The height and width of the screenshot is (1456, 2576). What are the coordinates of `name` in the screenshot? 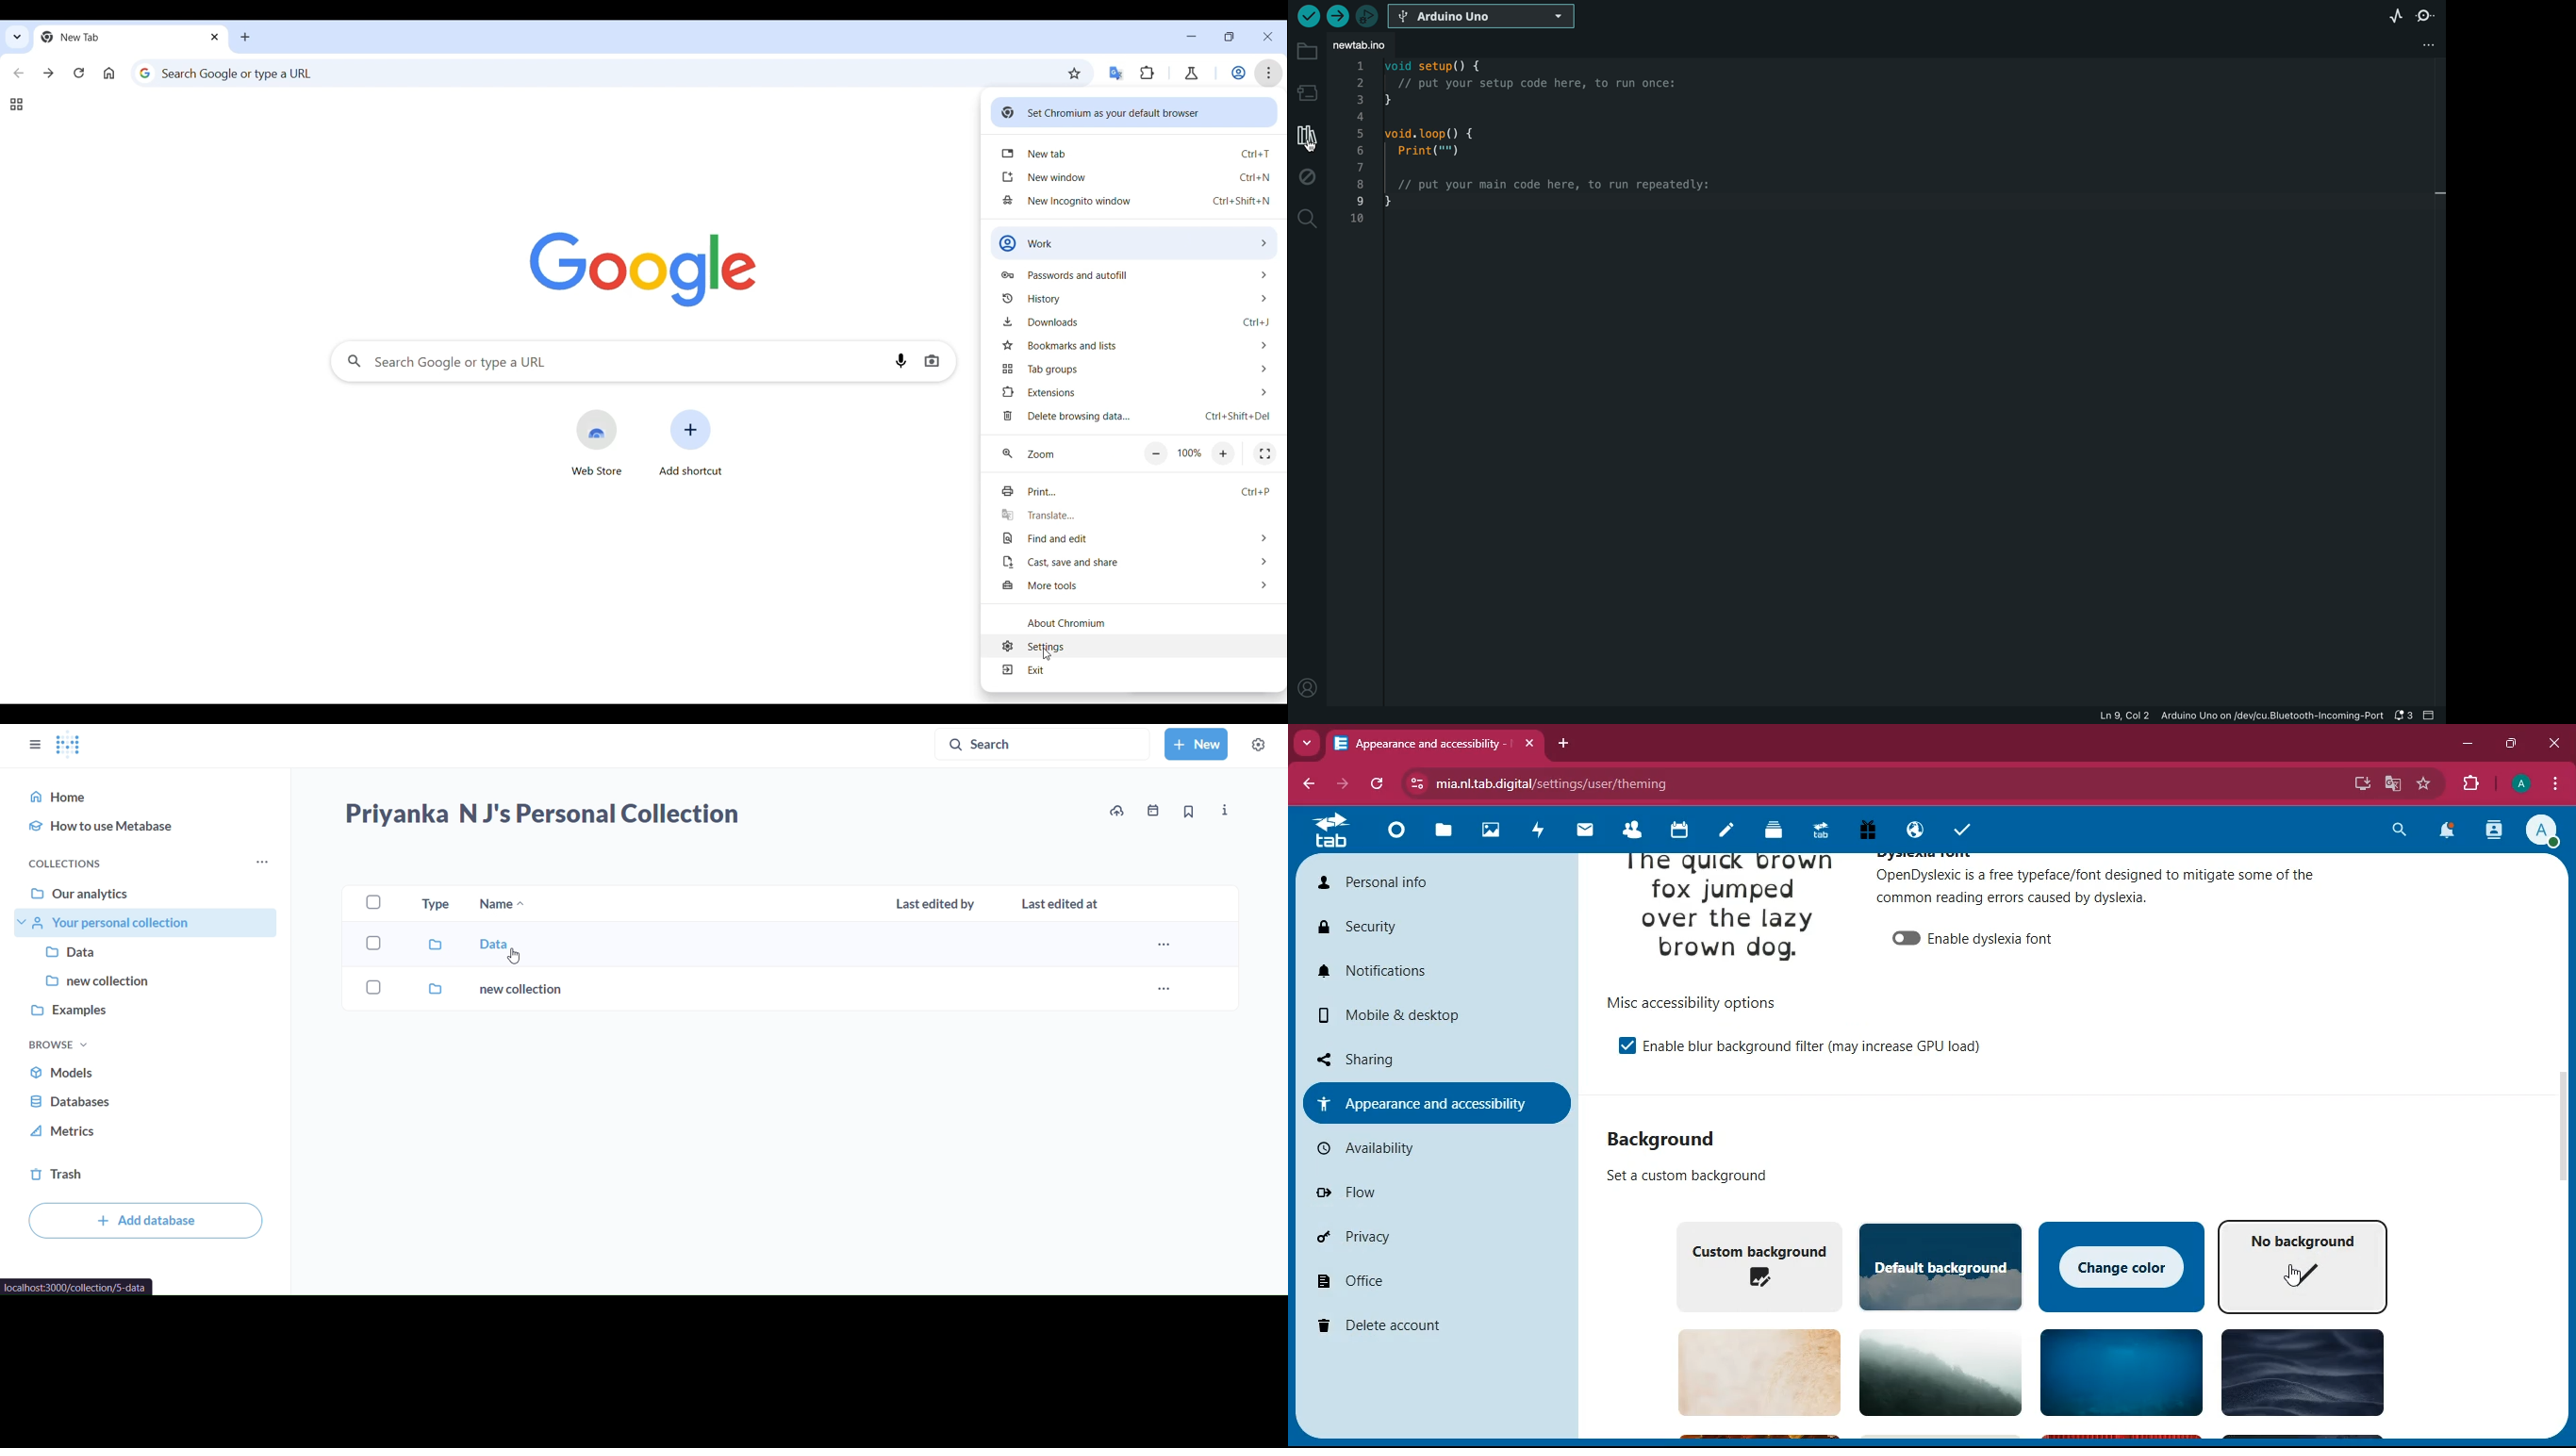 It's located at (499, 905).